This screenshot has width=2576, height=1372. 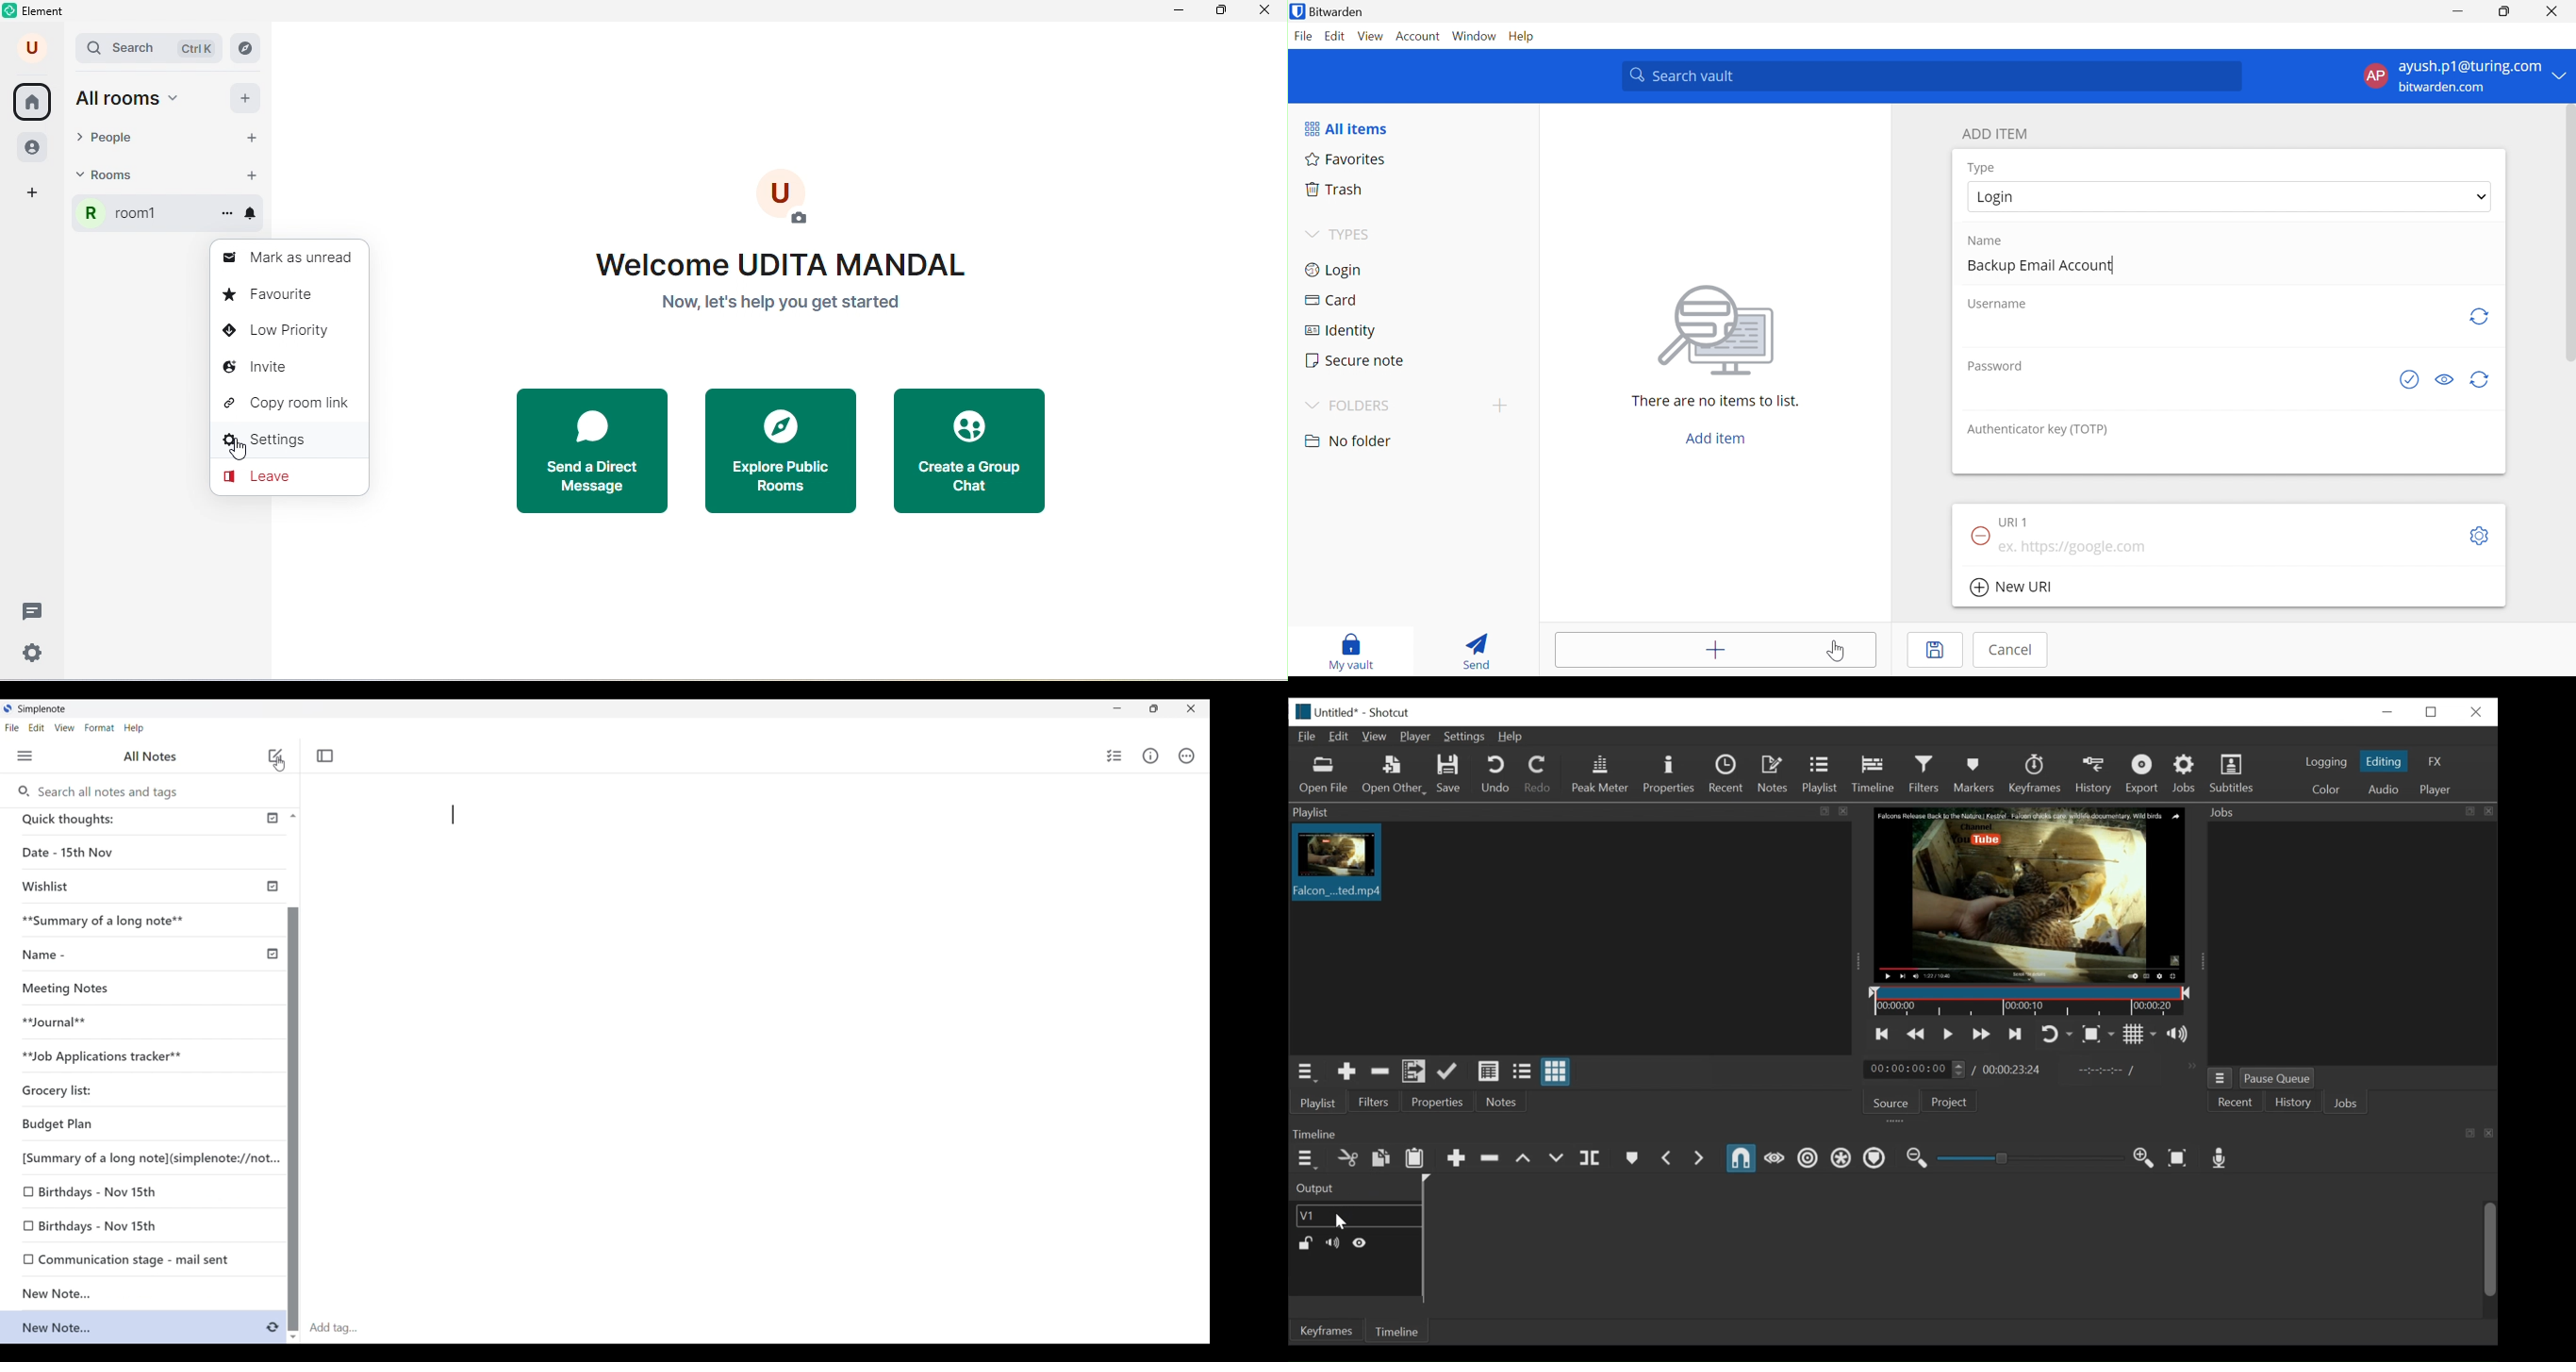 I want to click on add , so click(x=245, y=97).